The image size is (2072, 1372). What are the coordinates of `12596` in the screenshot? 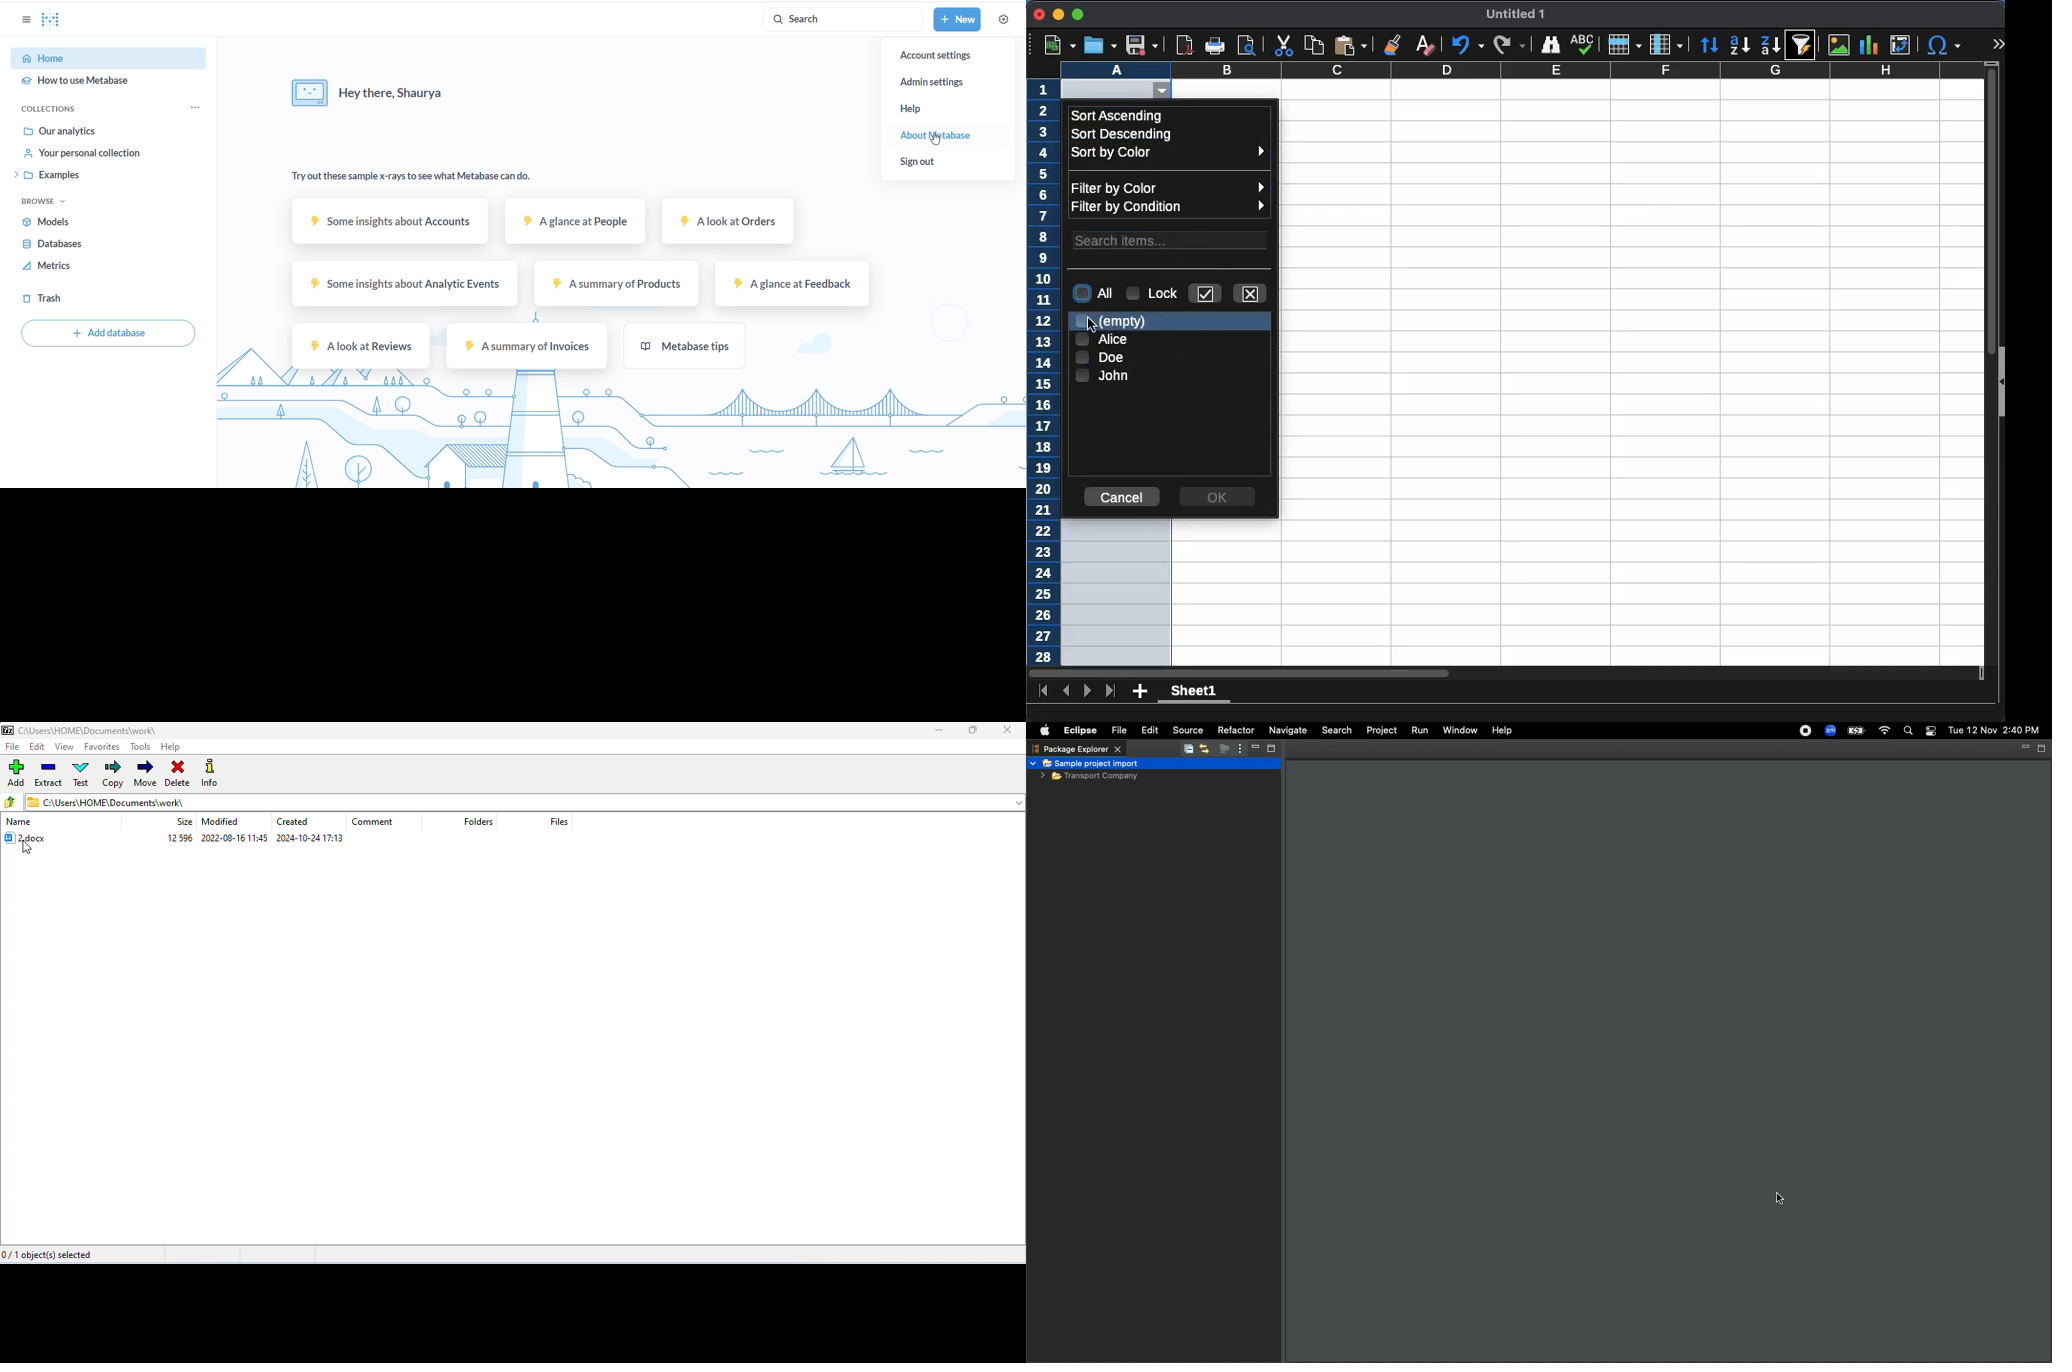 It's located at (180, 838).